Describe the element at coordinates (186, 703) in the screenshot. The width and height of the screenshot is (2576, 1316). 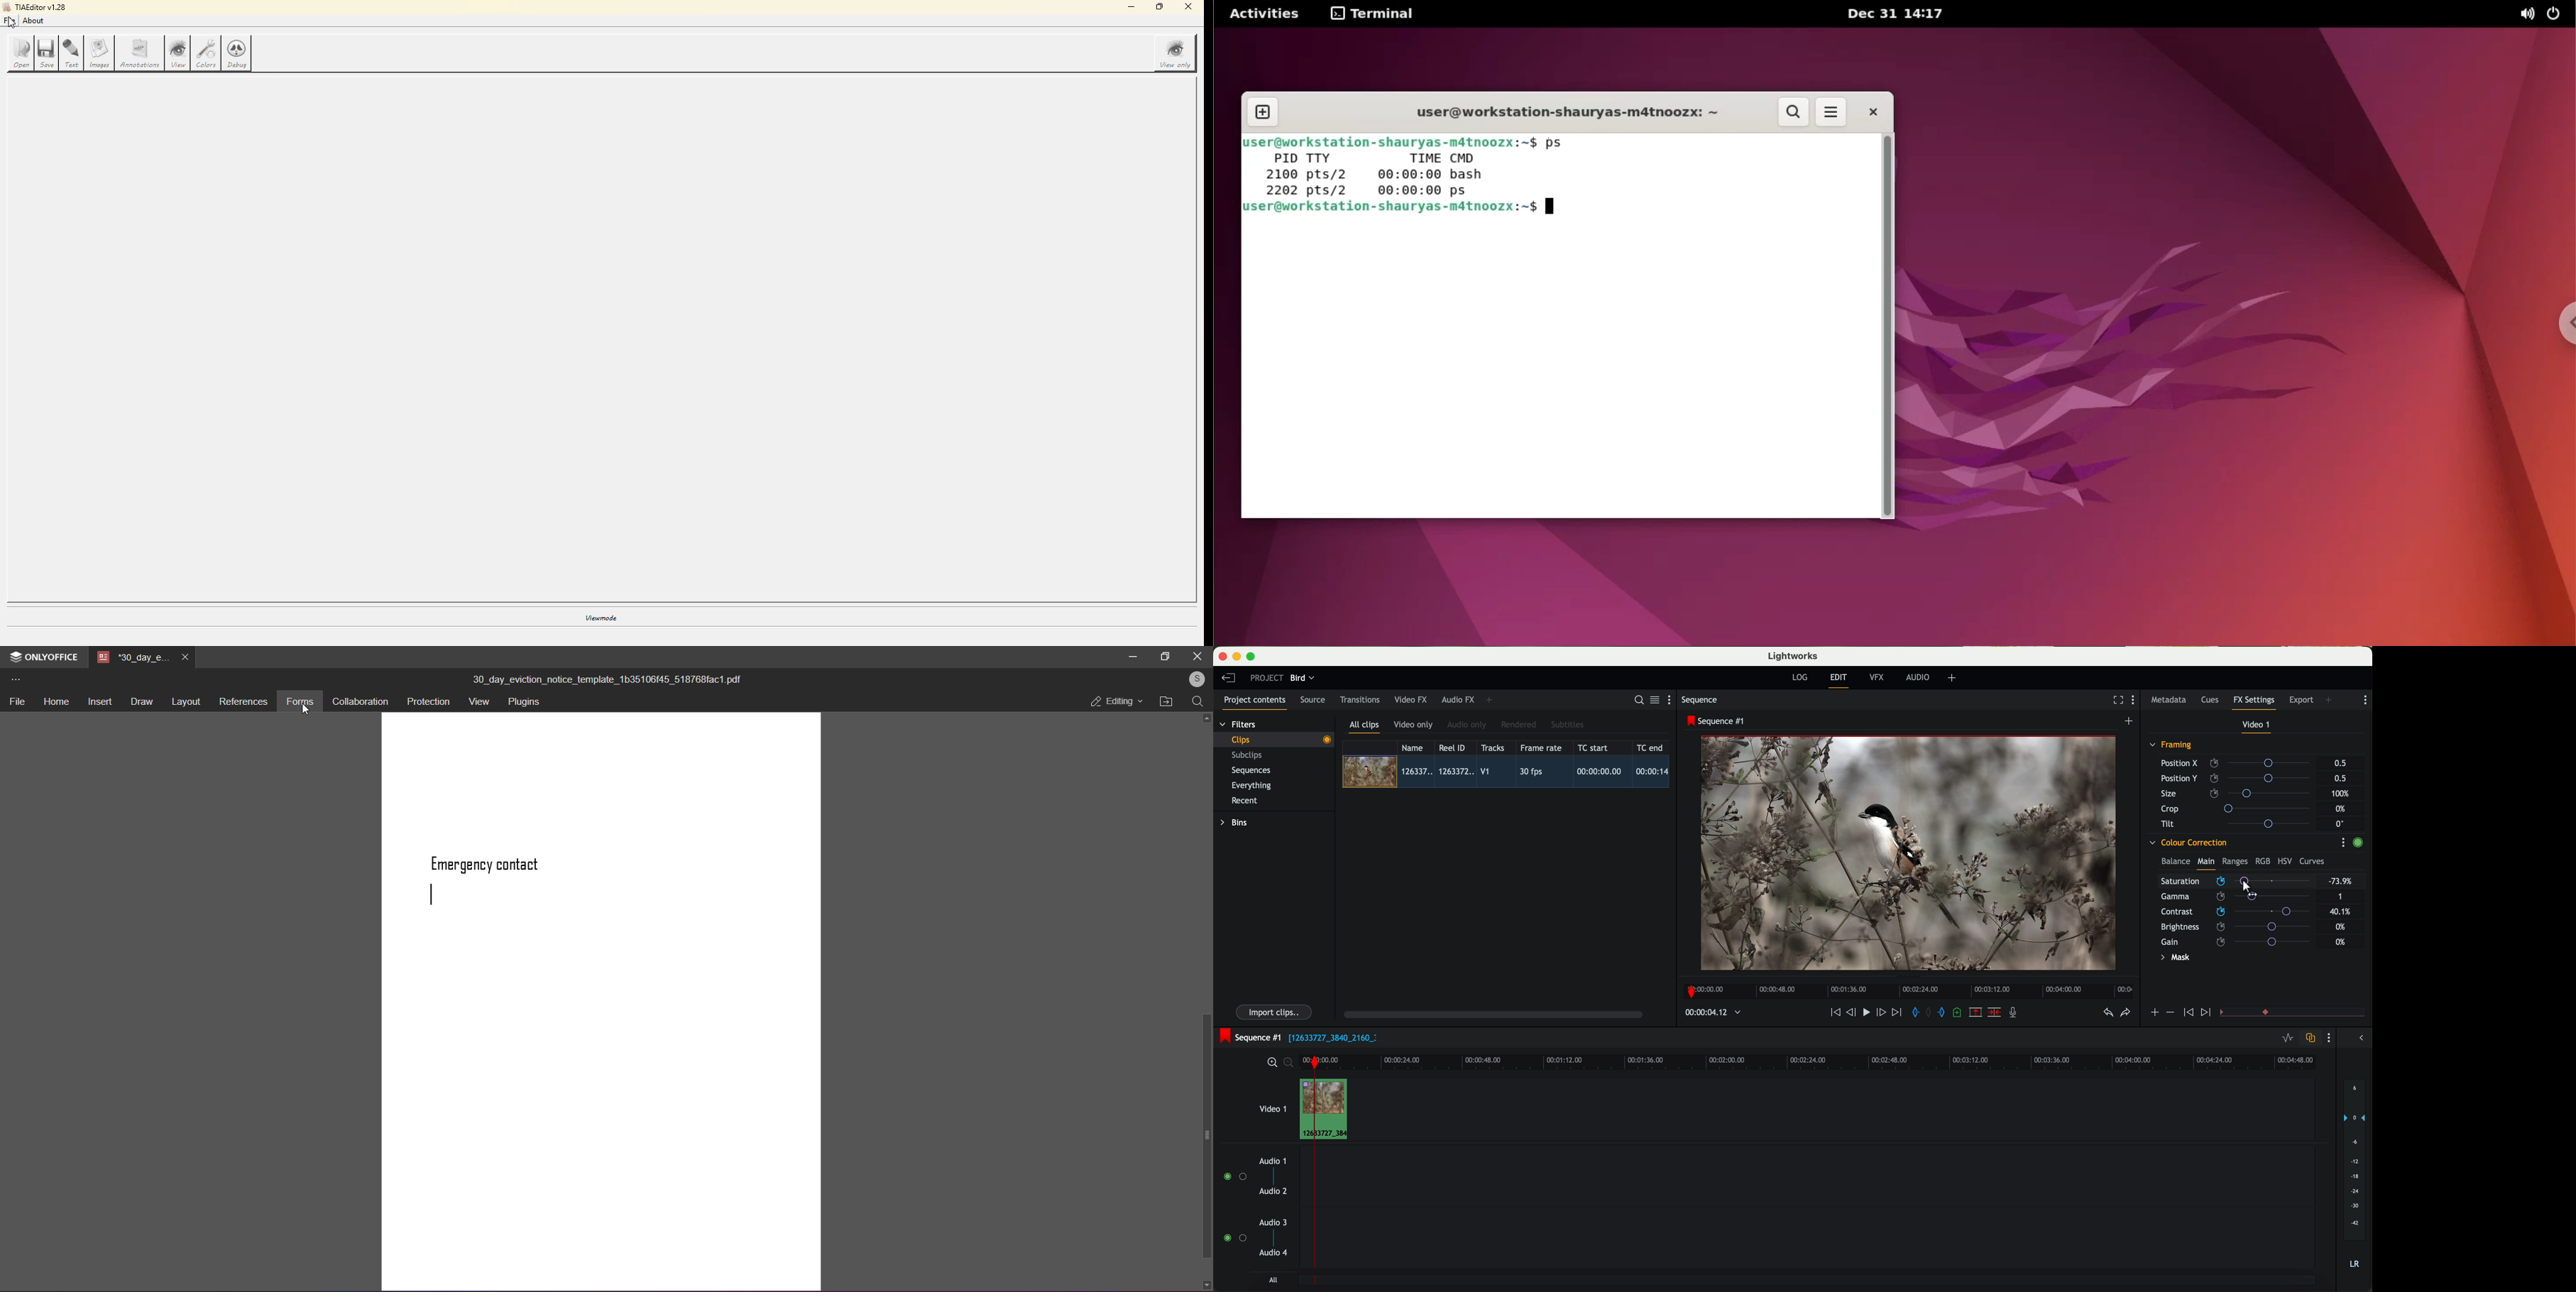
I see `layout` at that location.